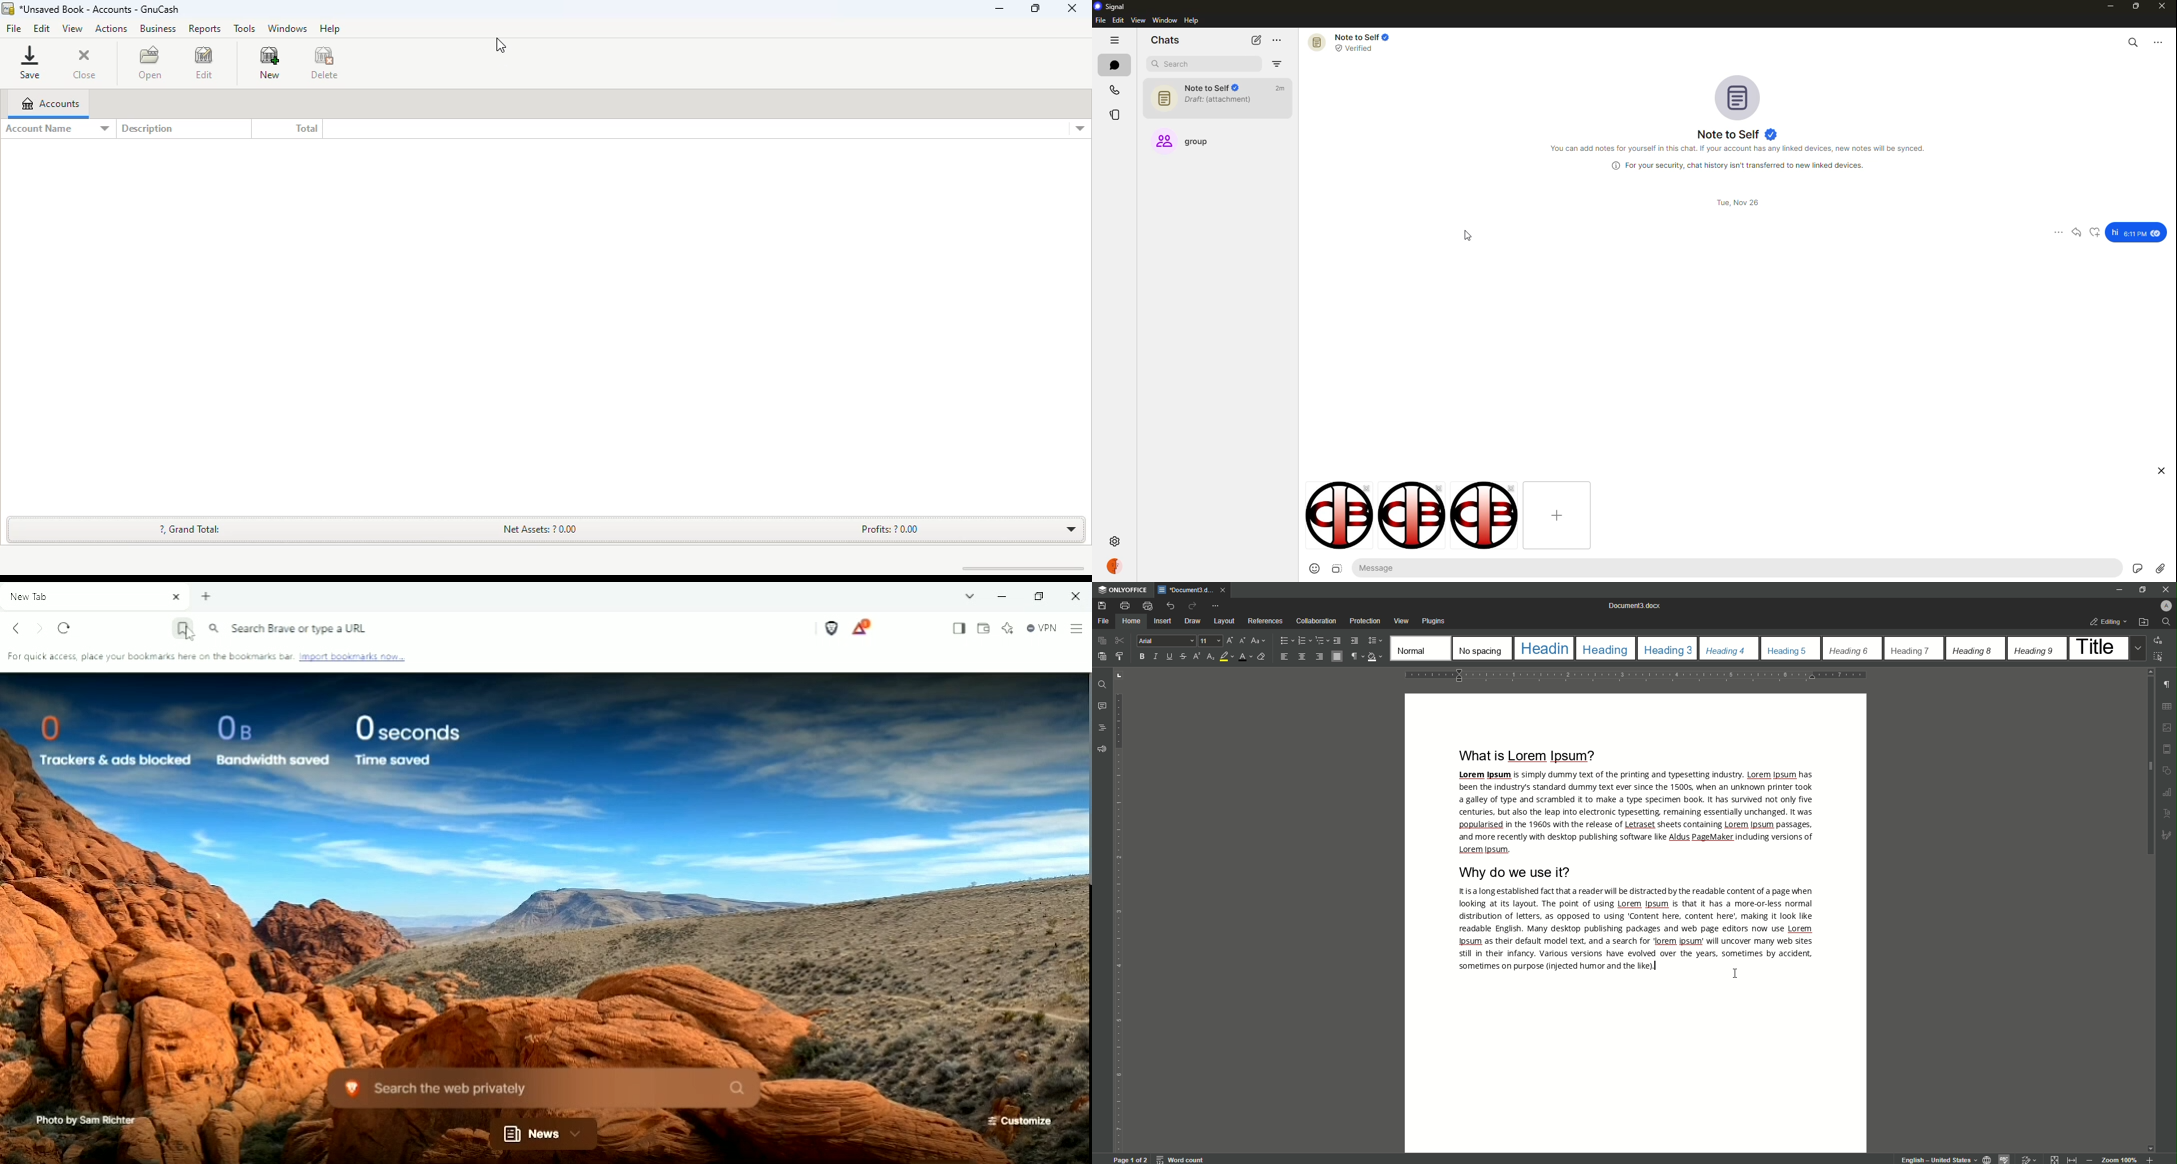 Image resolution: width=2184 pixels, height=1176 pixels. What do you see at coordinates (1479, 516) in the screenshot?
I see `image` at bounding box center [1479, 516].